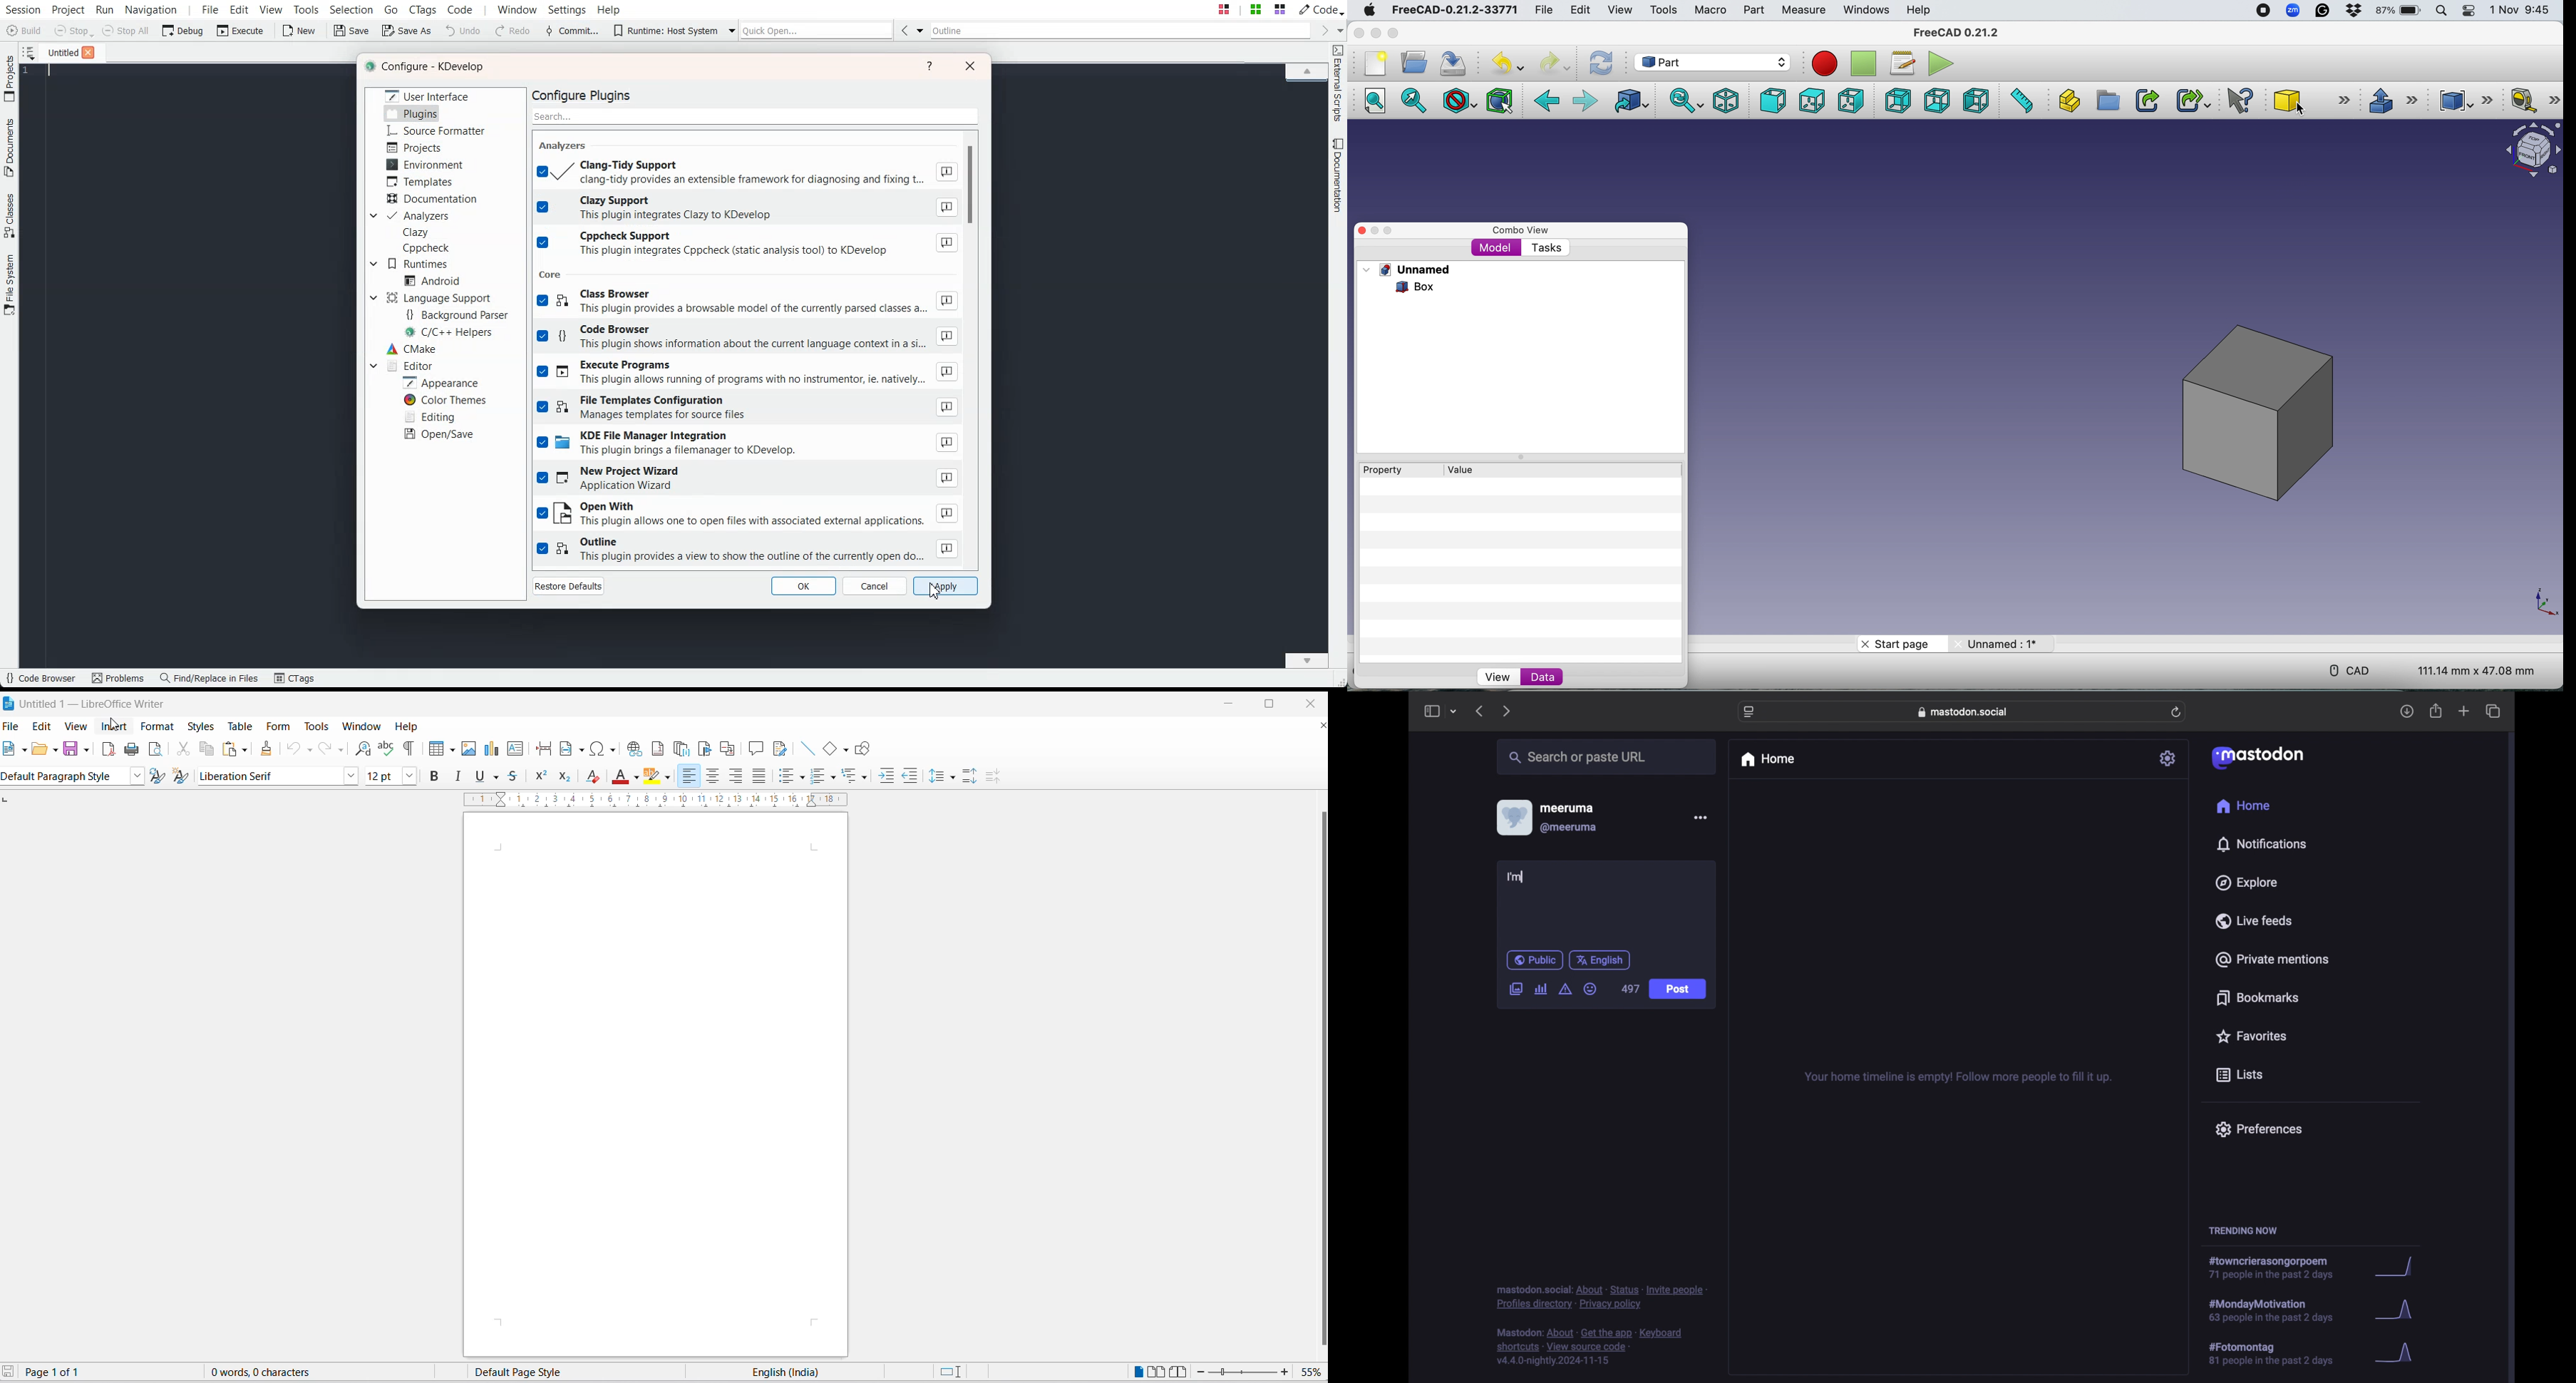 The height and width of the screenshot is (1400, 2576). I want to click on Extrude, so click(2393, 99).